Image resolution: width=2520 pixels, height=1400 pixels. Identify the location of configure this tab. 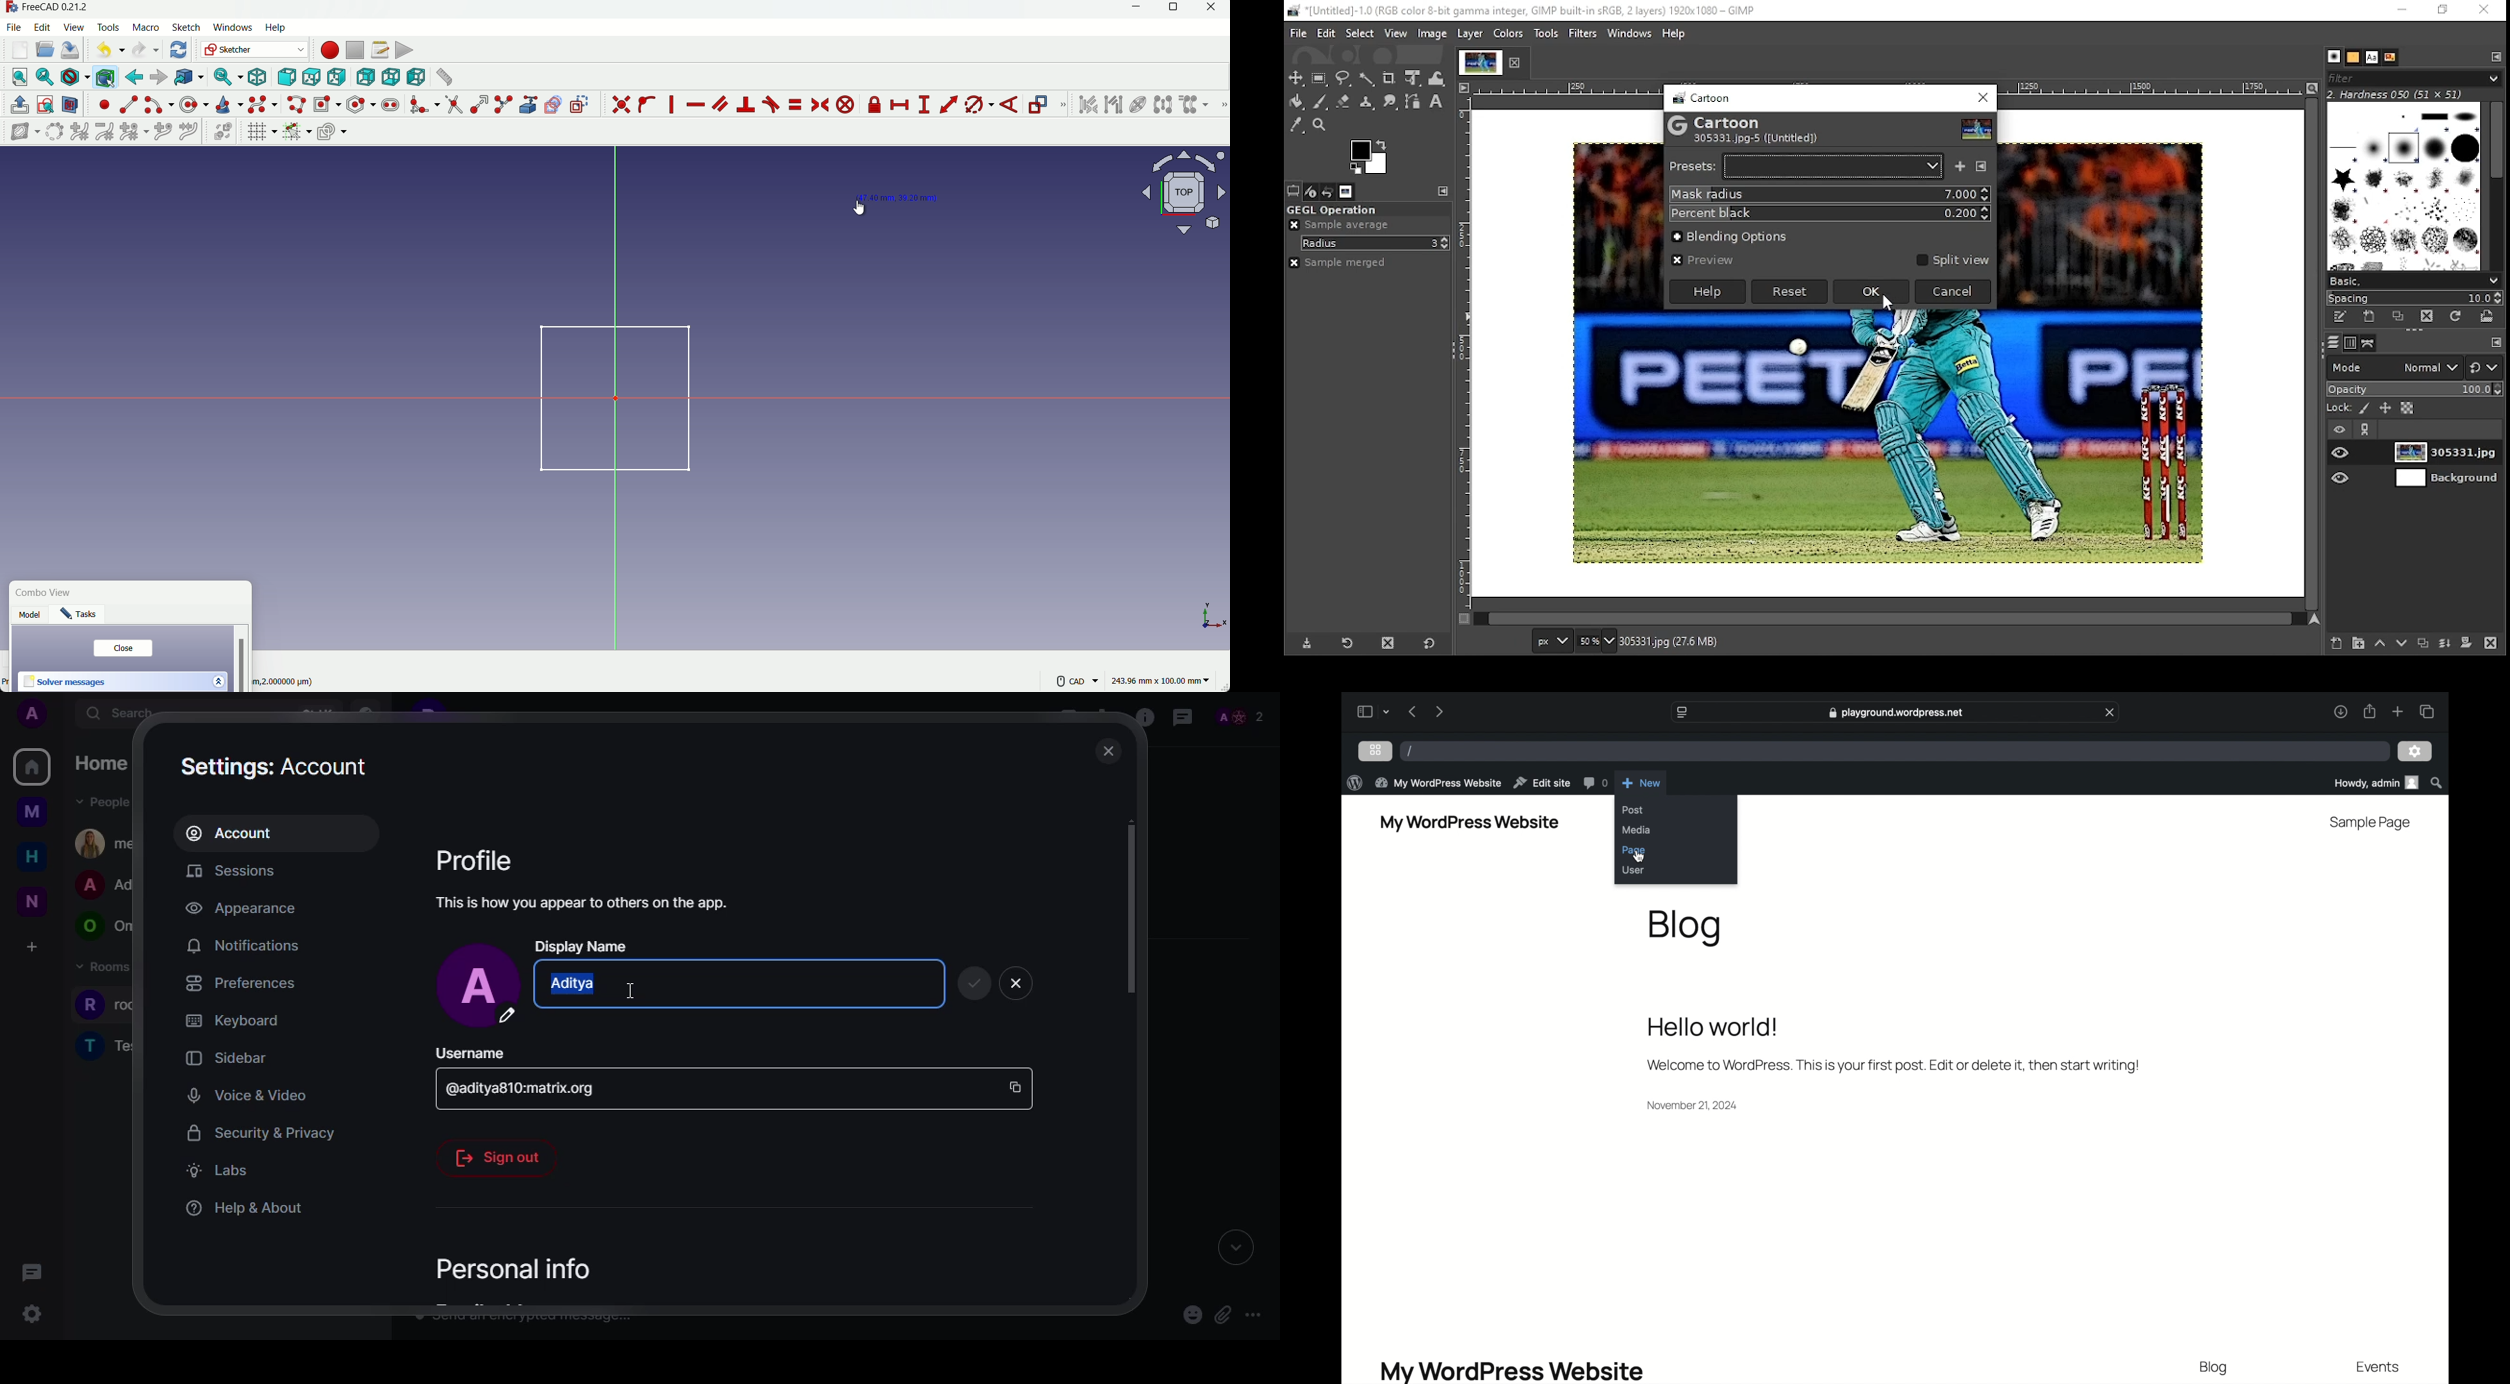
(1982, 166).